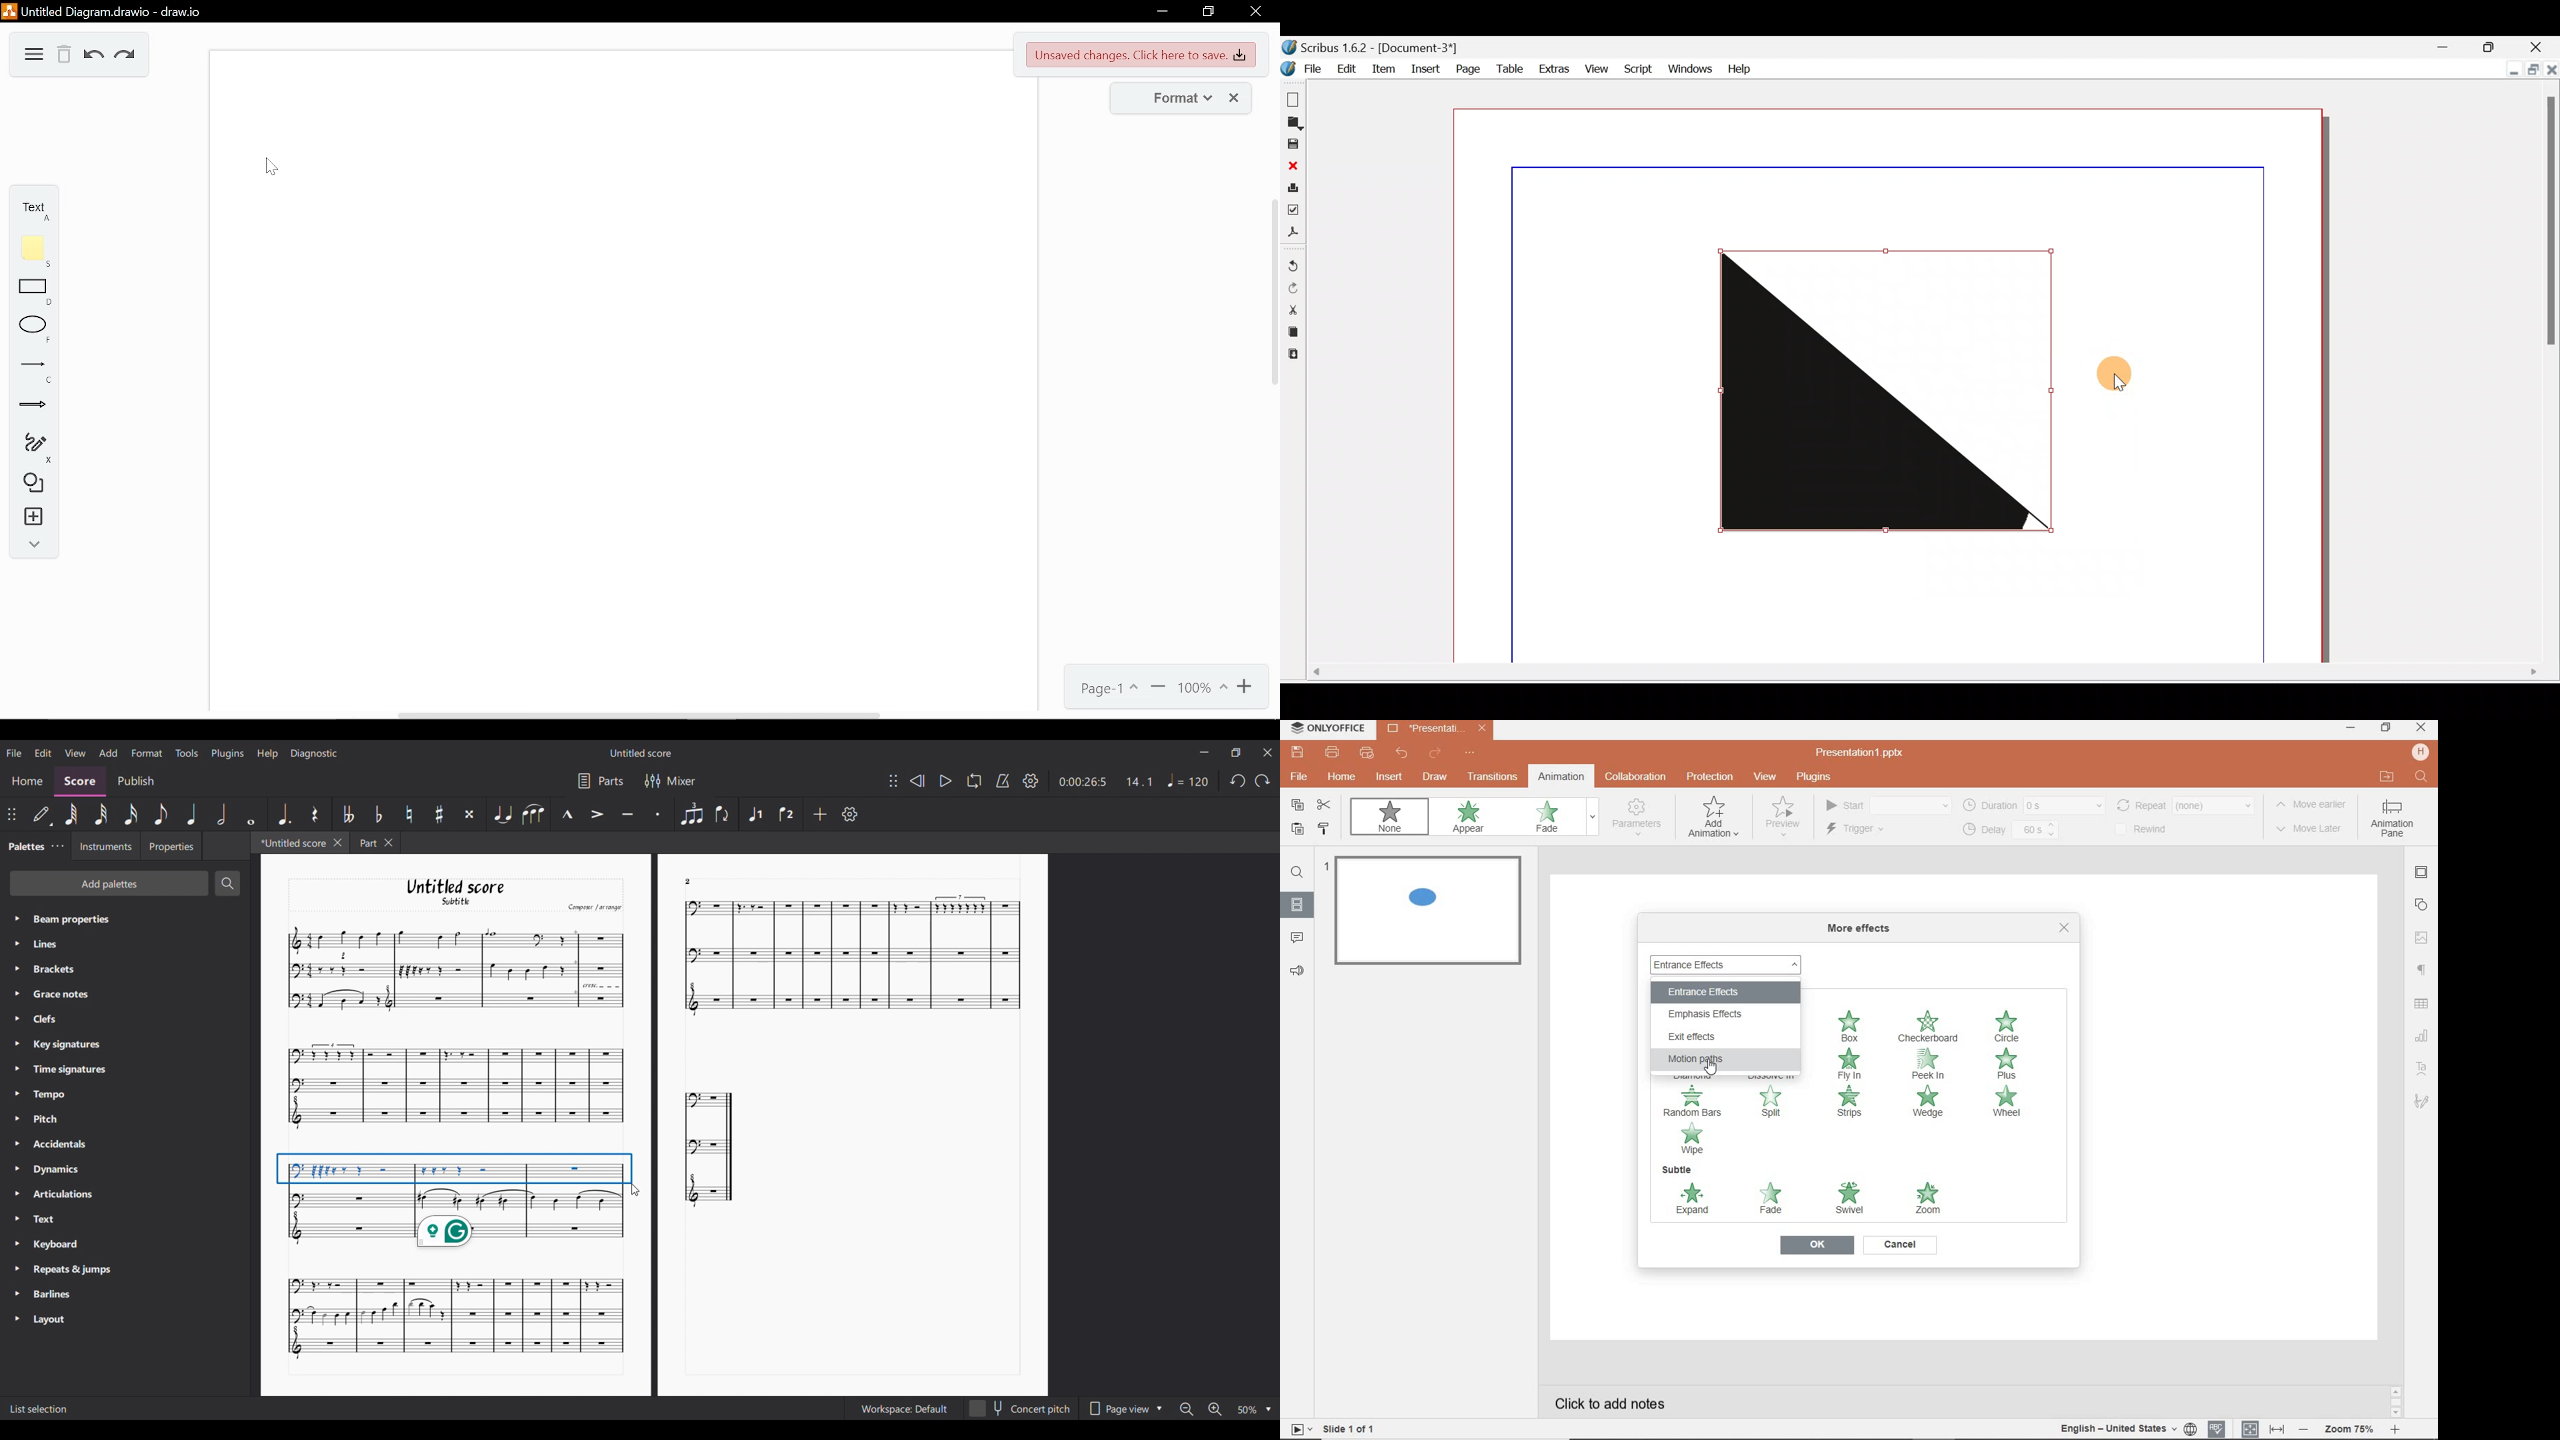 Image resolution: width=2576 pixels, height=1456 pixels. Describe the element at coordinates (1161, 9) in the screenshot. I see `minimize` at that location.